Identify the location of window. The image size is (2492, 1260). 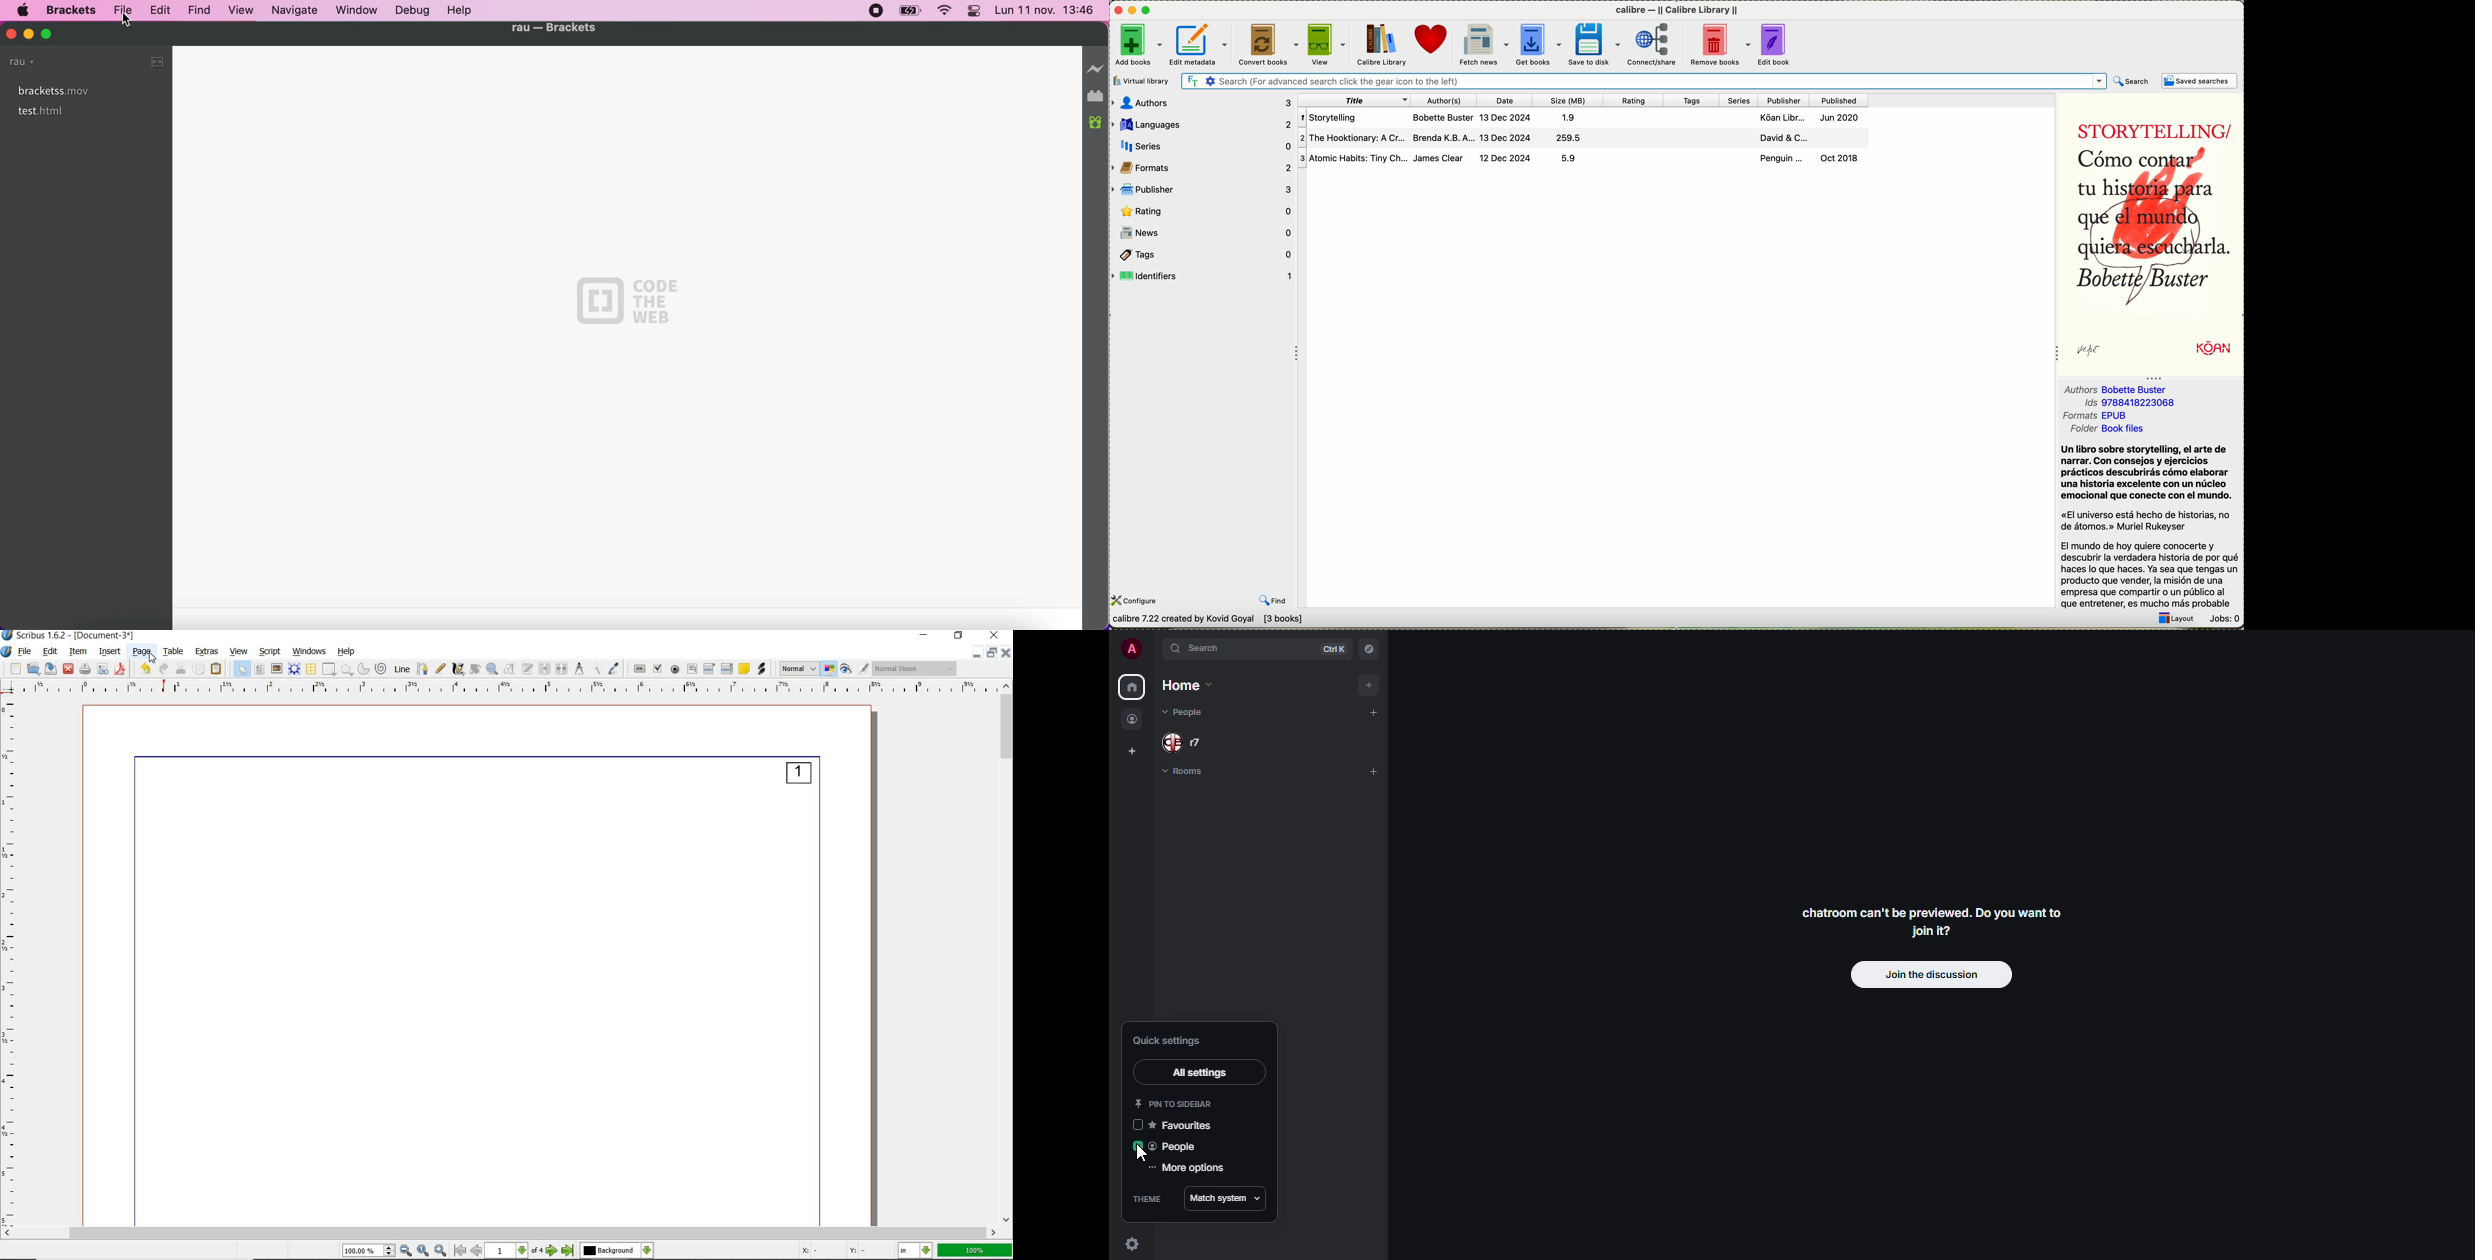
(359, 11).